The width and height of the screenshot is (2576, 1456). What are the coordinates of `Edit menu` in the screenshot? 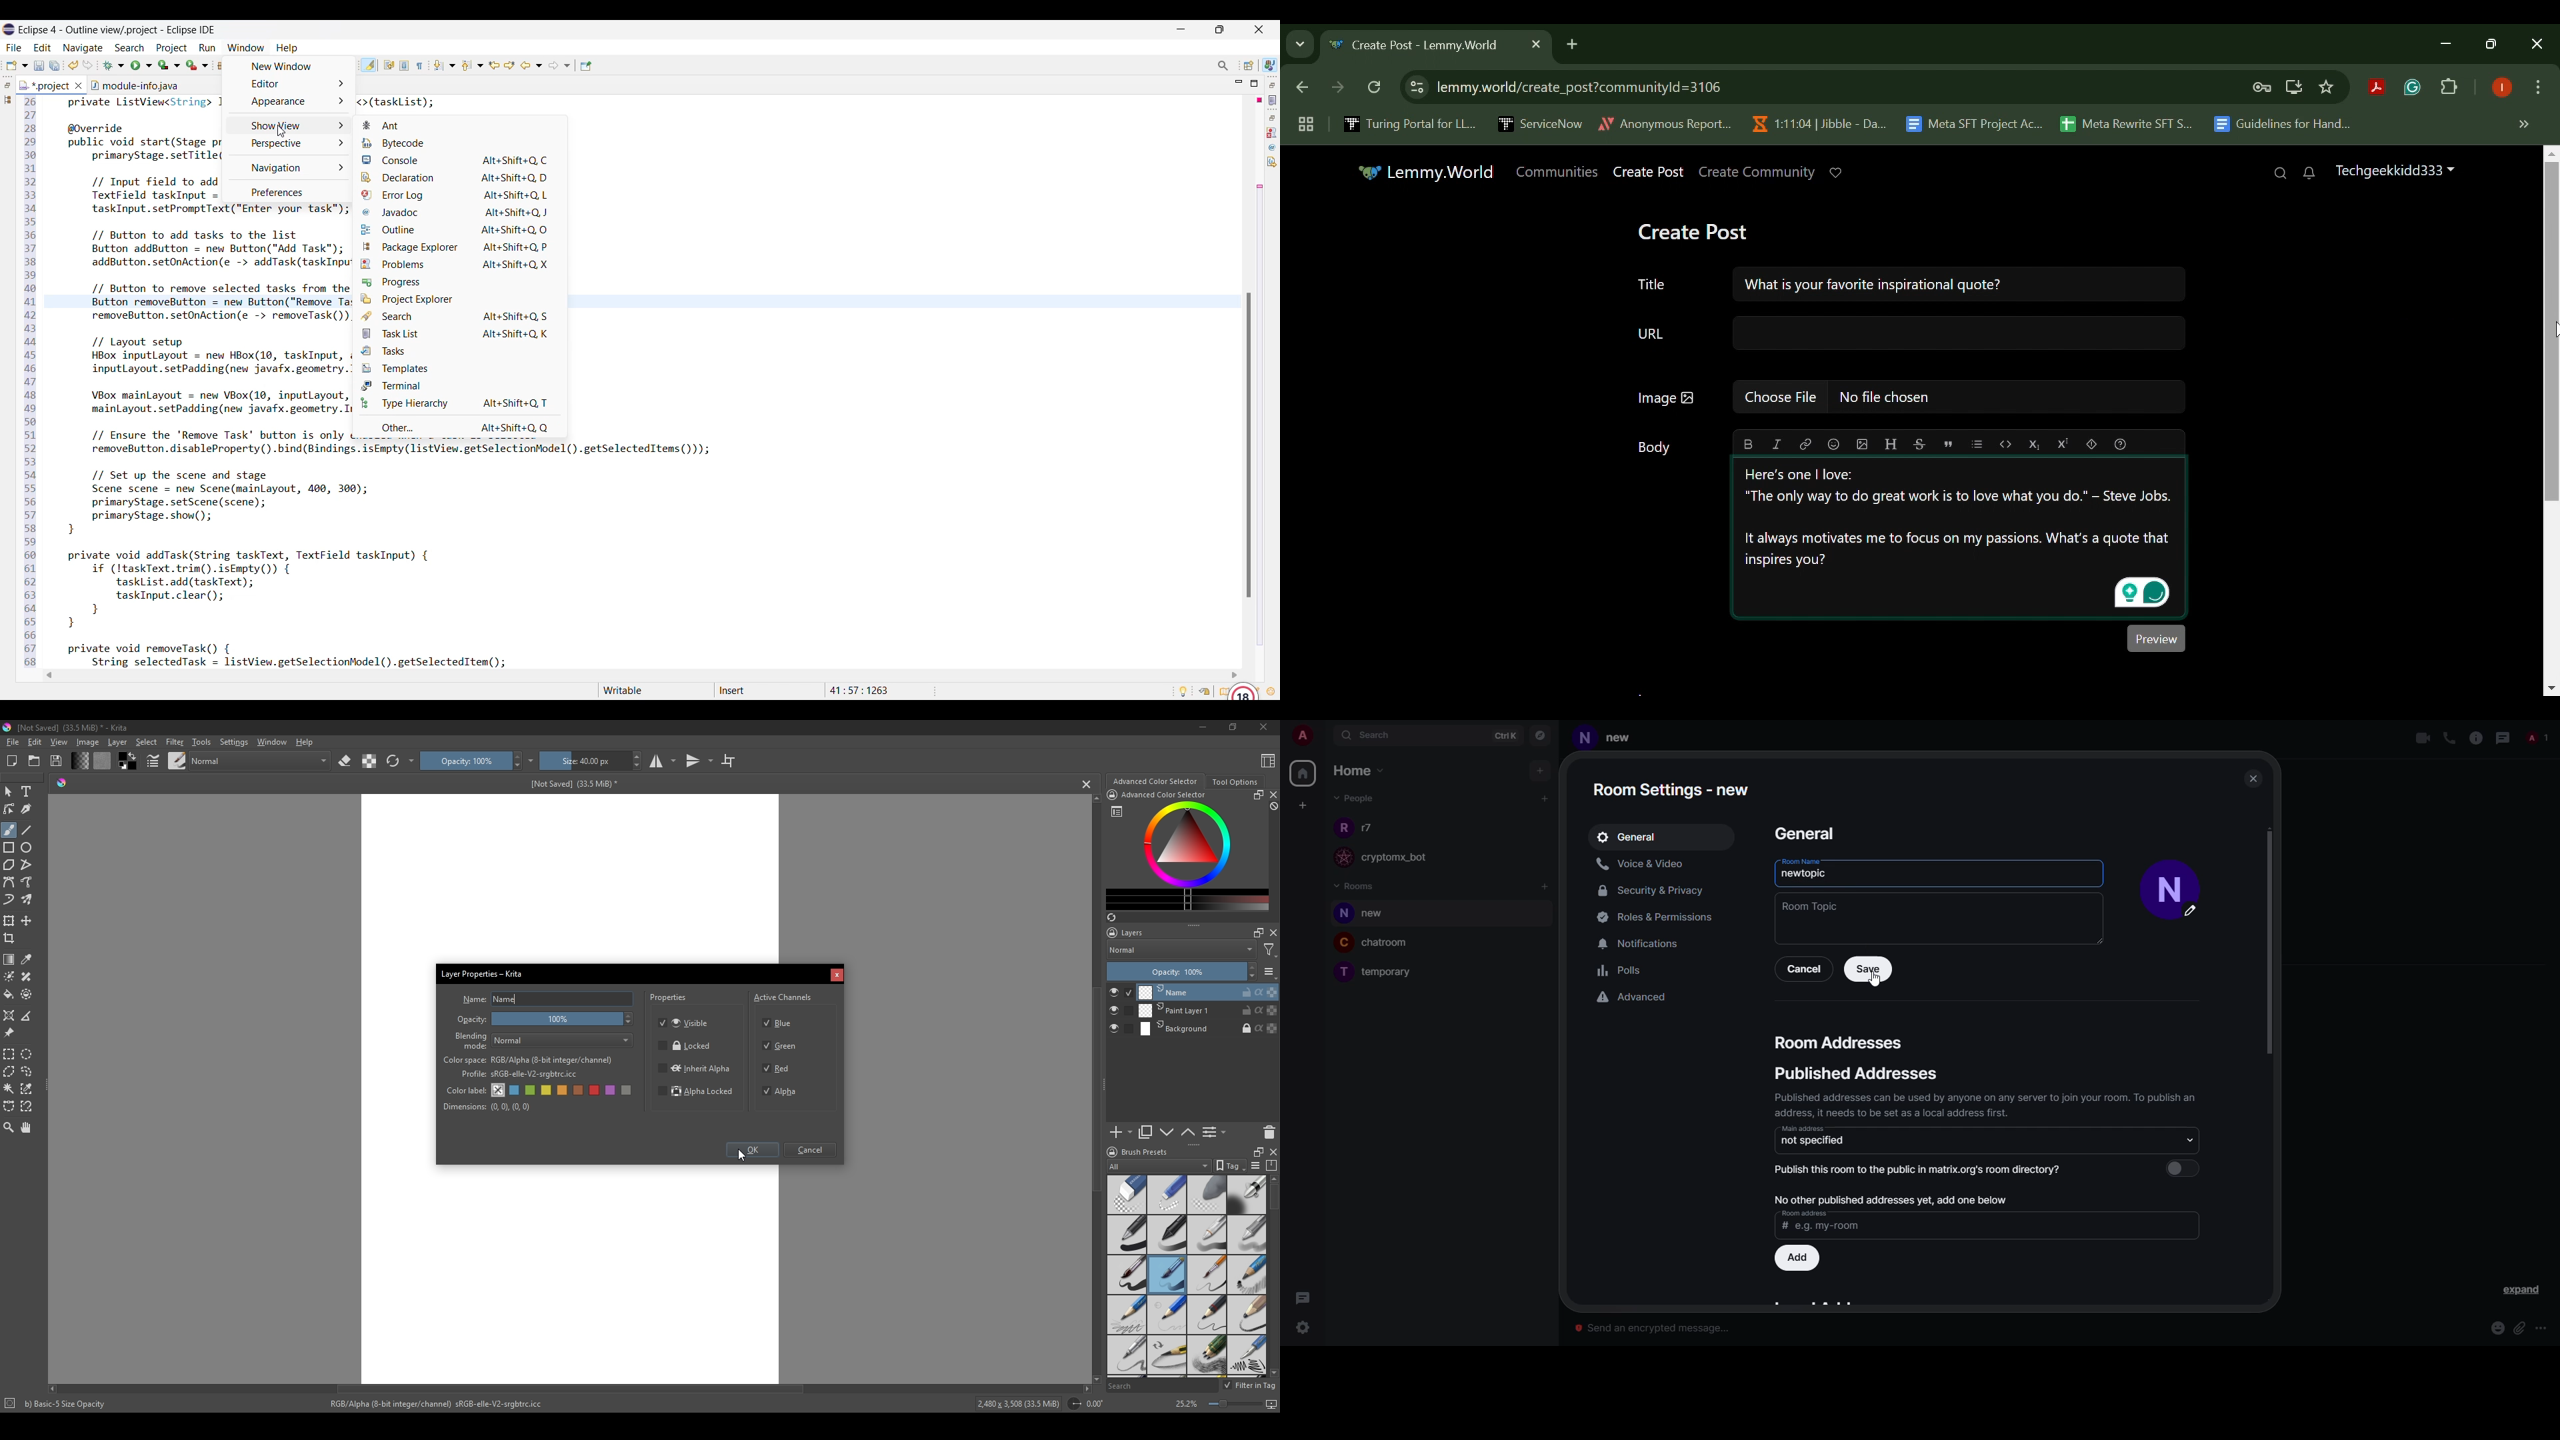 It's located at (43, 48).